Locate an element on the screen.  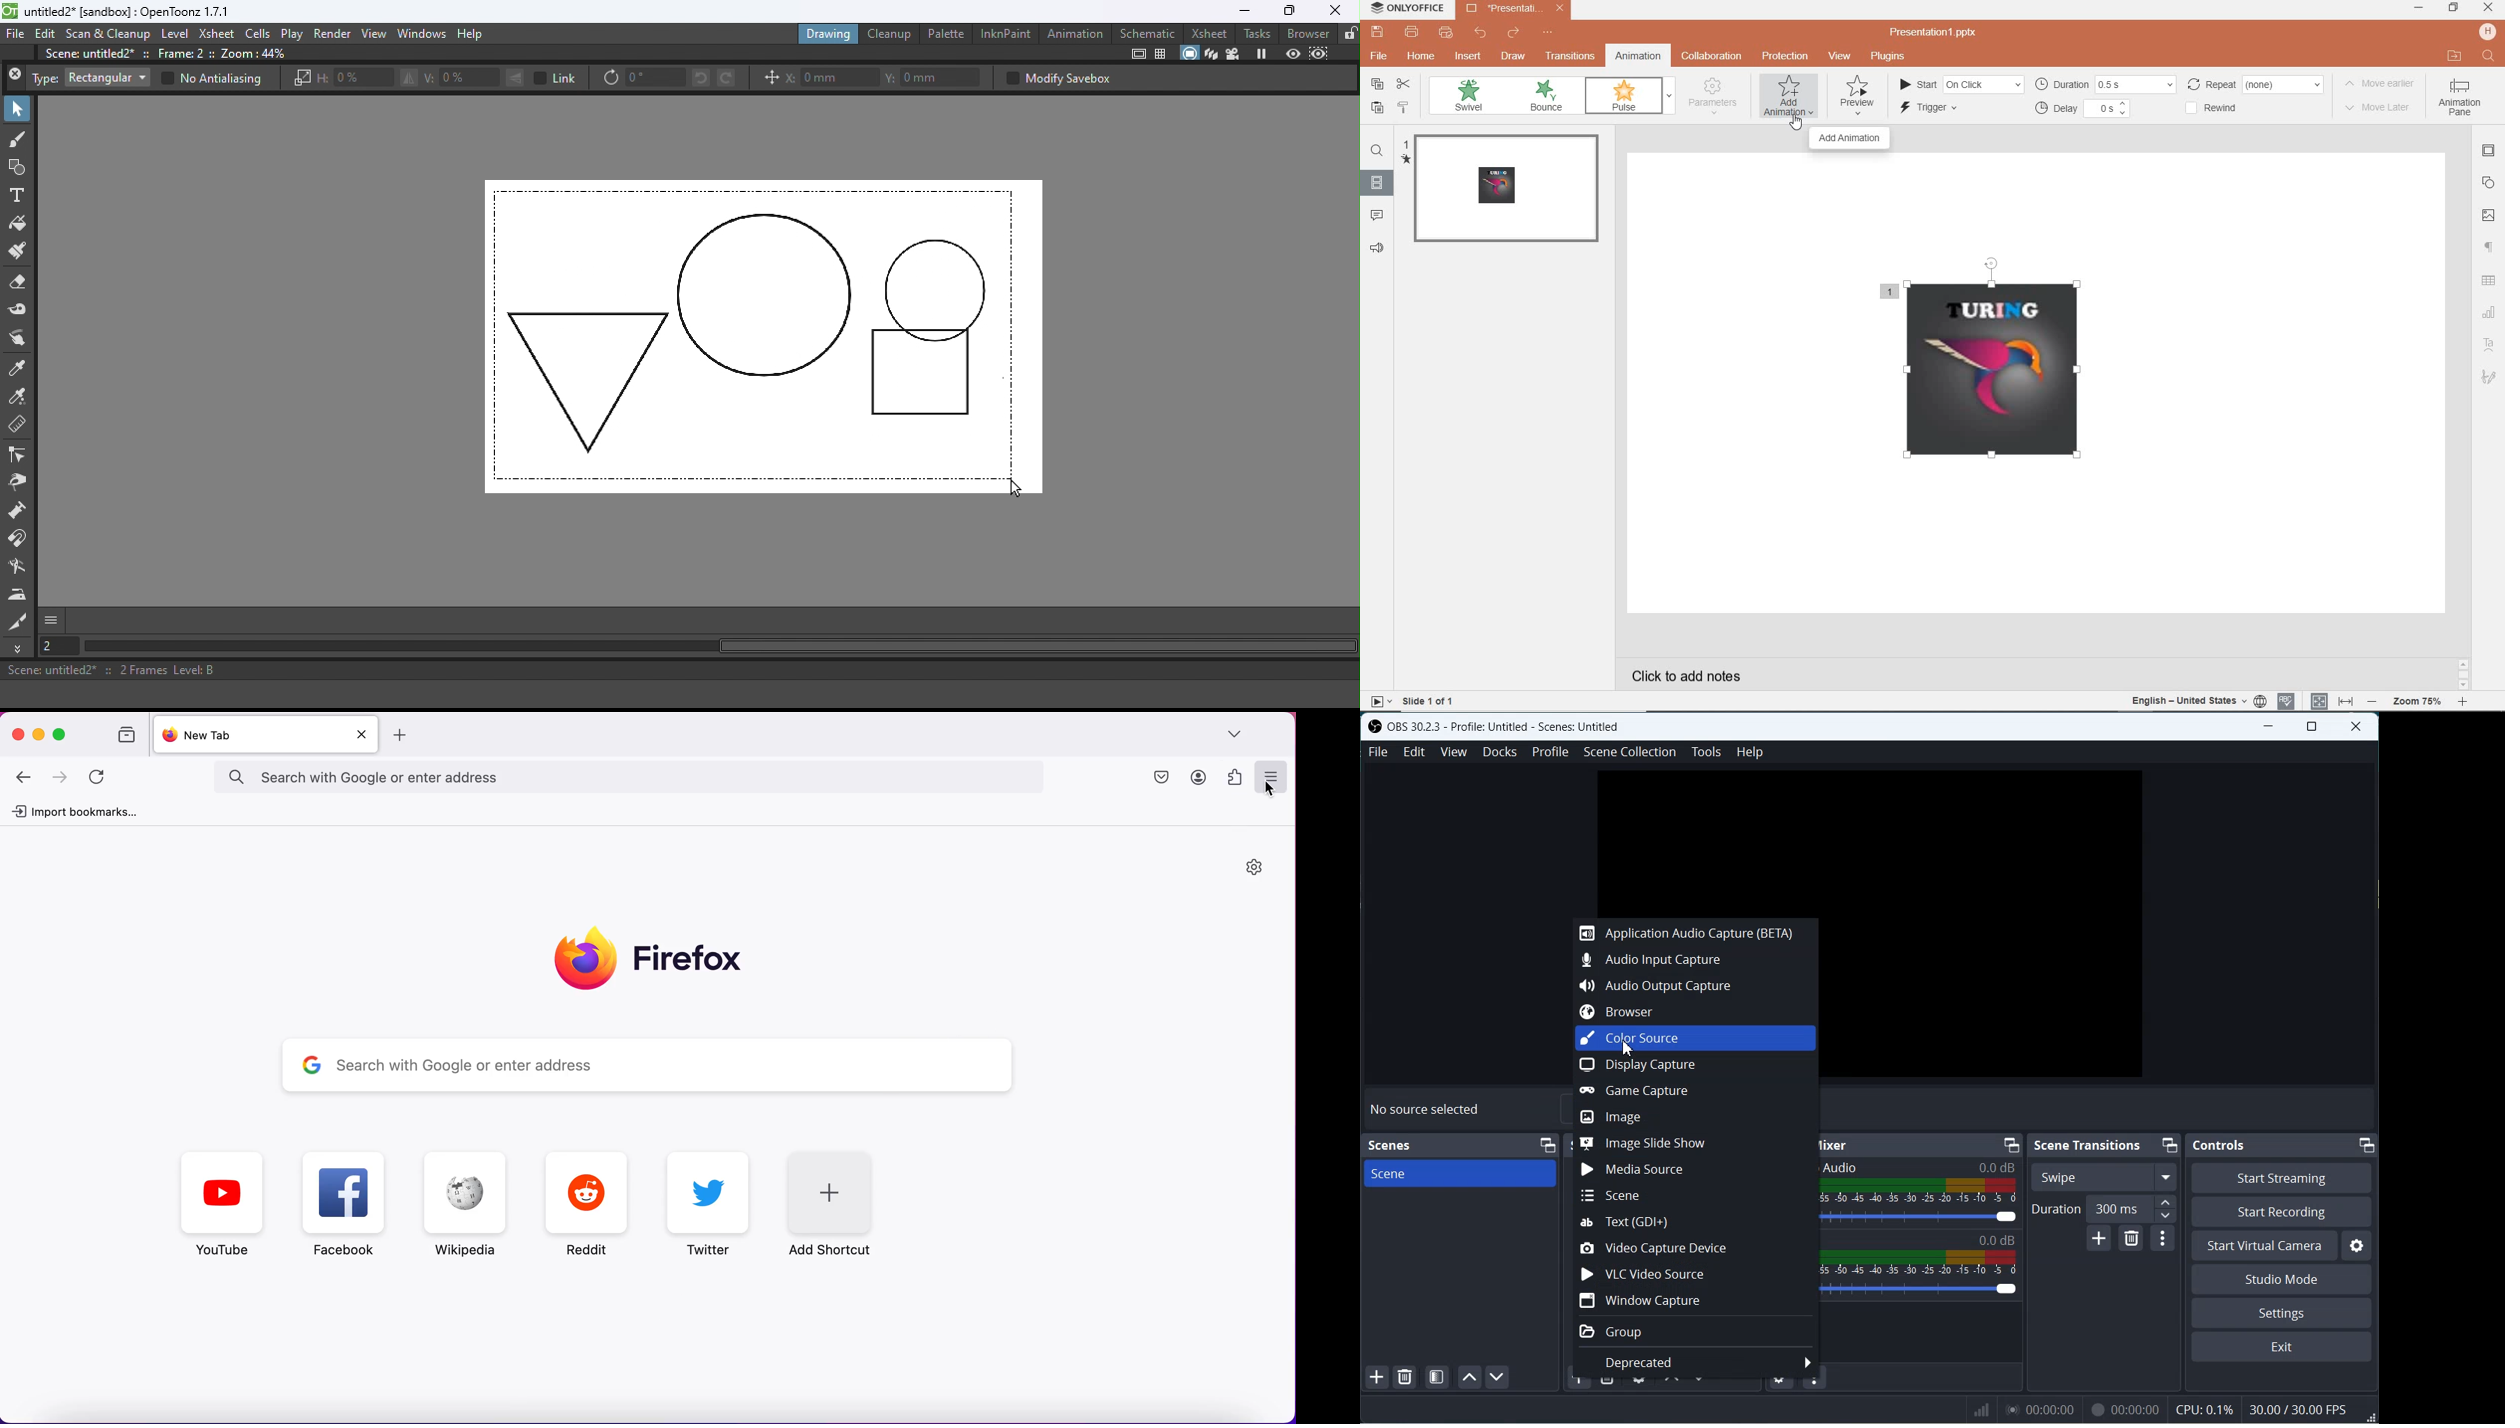
Freeze is located at coordinates (1262, 53).